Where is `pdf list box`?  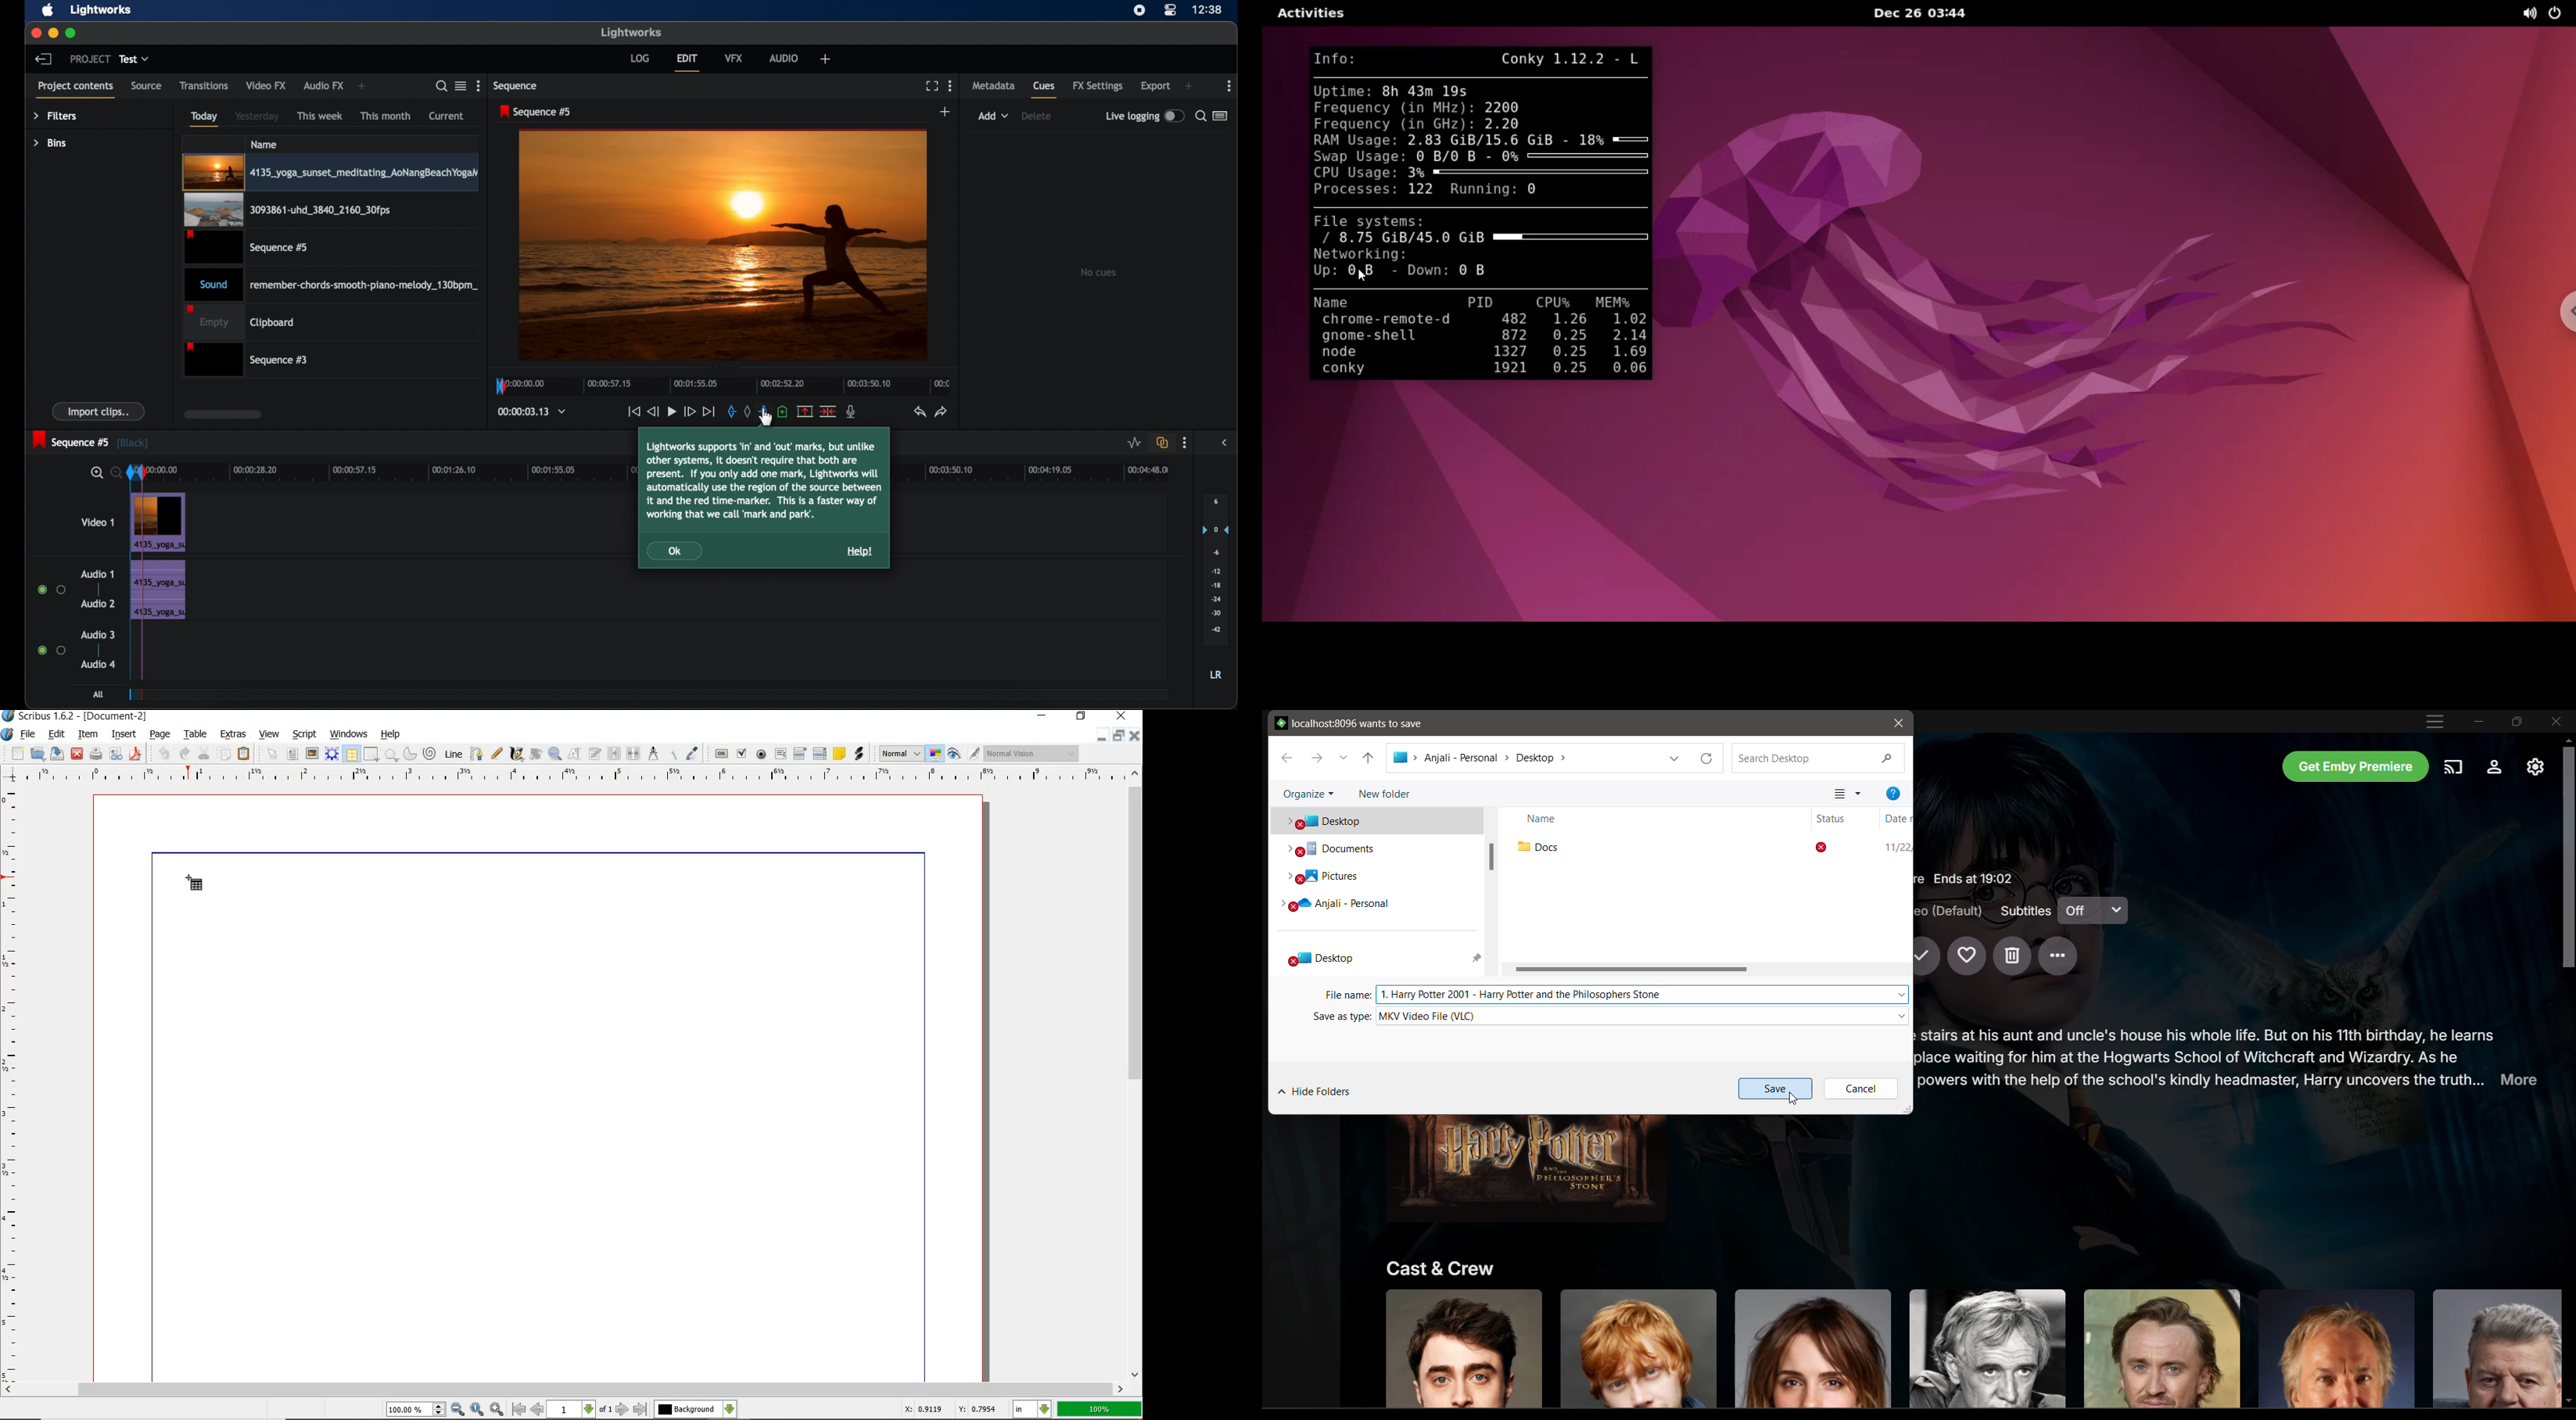 pdf list box is located at coordinates (820, 753).